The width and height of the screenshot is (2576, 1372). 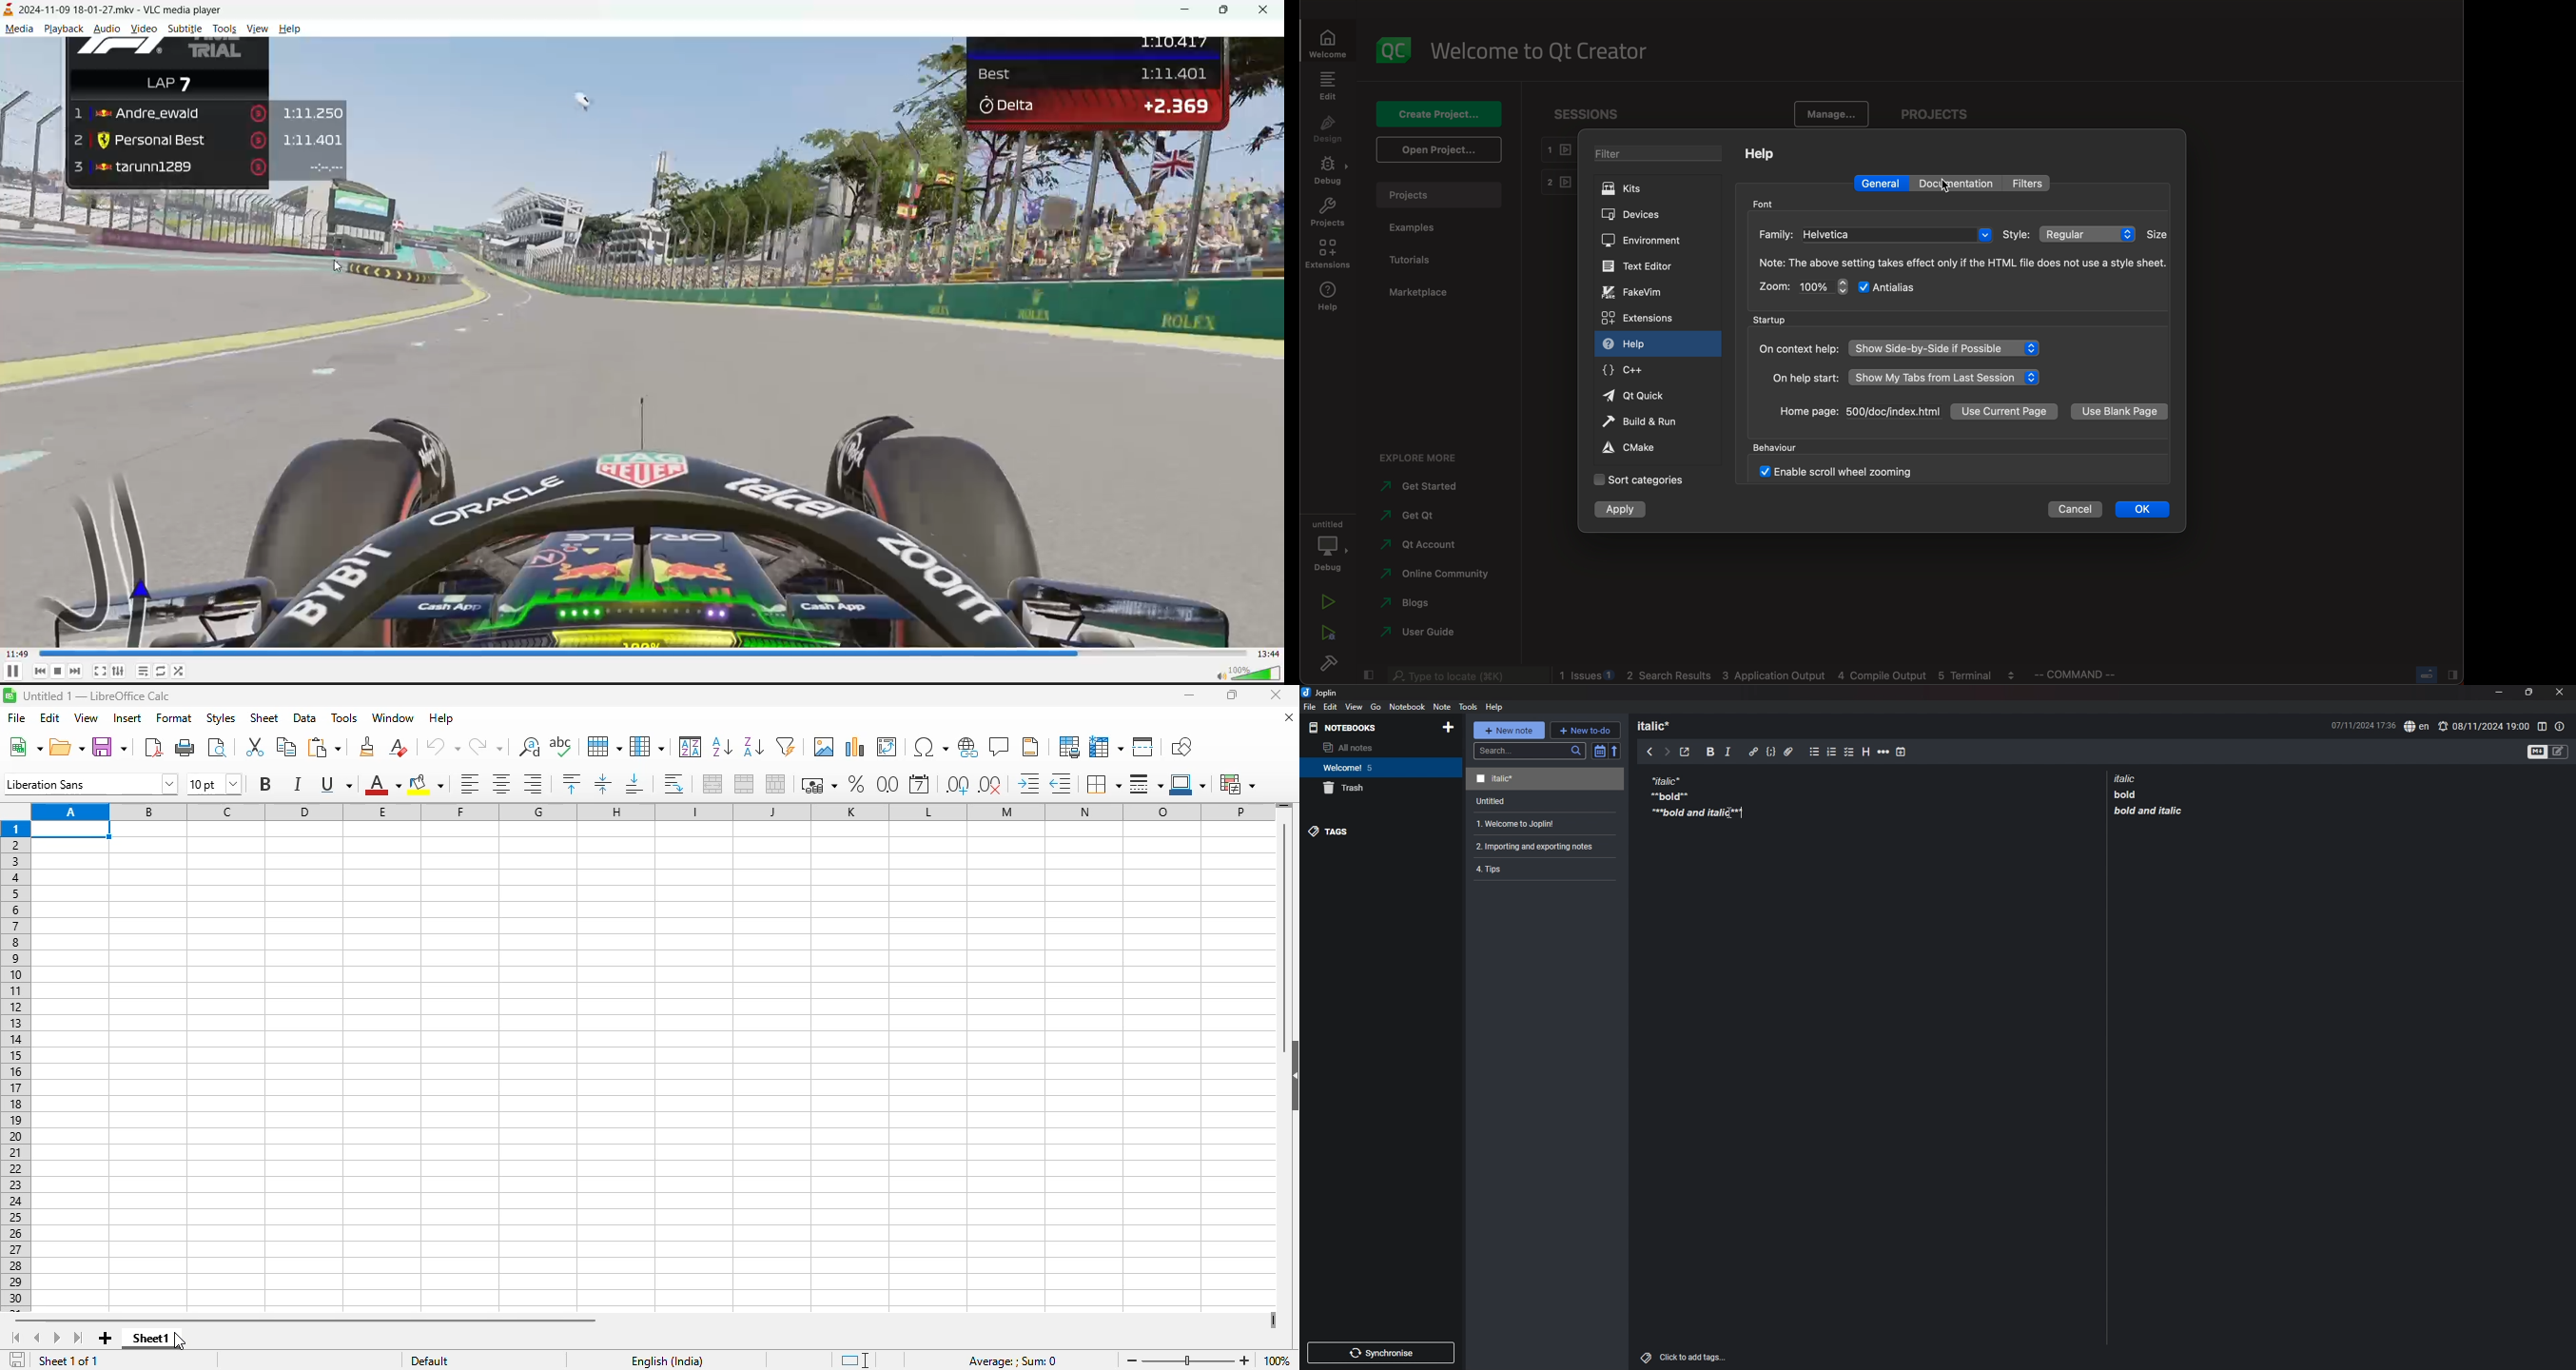 What do you see at coordinates (1540, 868) in the screenshot?
I see `note` at bounding box center [1540, 868].